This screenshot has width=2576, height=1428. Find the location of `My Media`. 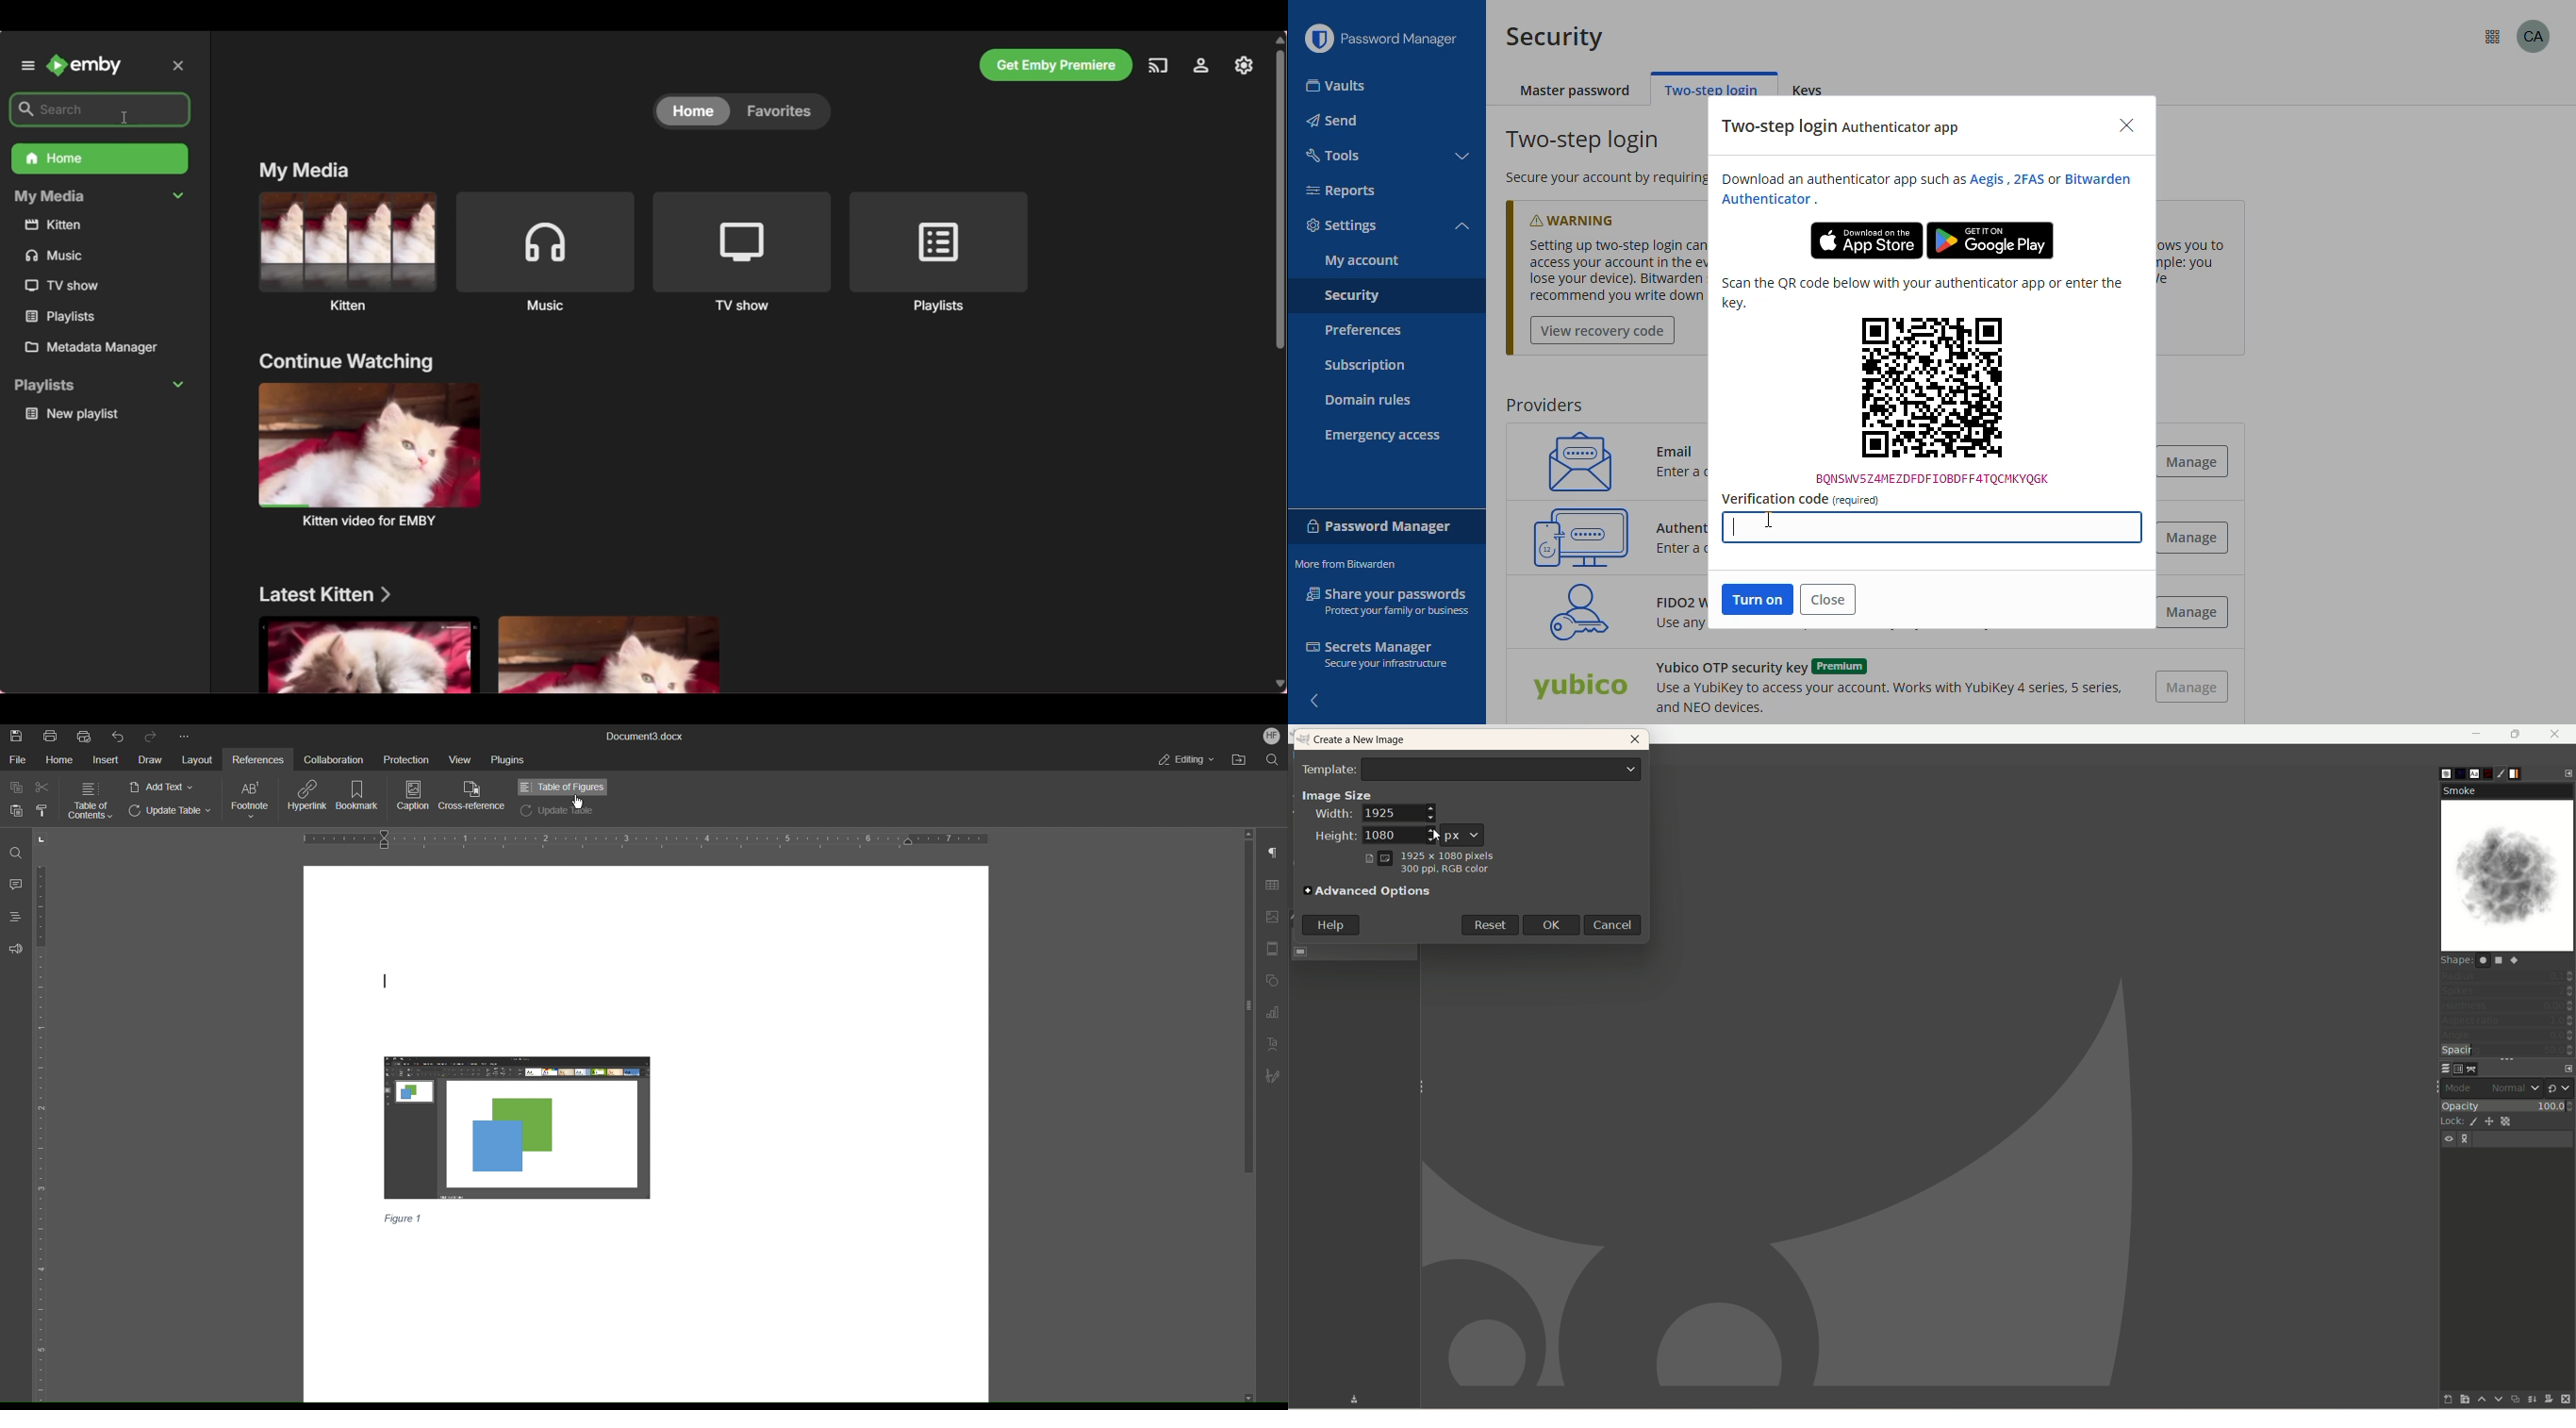

My Media is located at coordinates (99, 197).